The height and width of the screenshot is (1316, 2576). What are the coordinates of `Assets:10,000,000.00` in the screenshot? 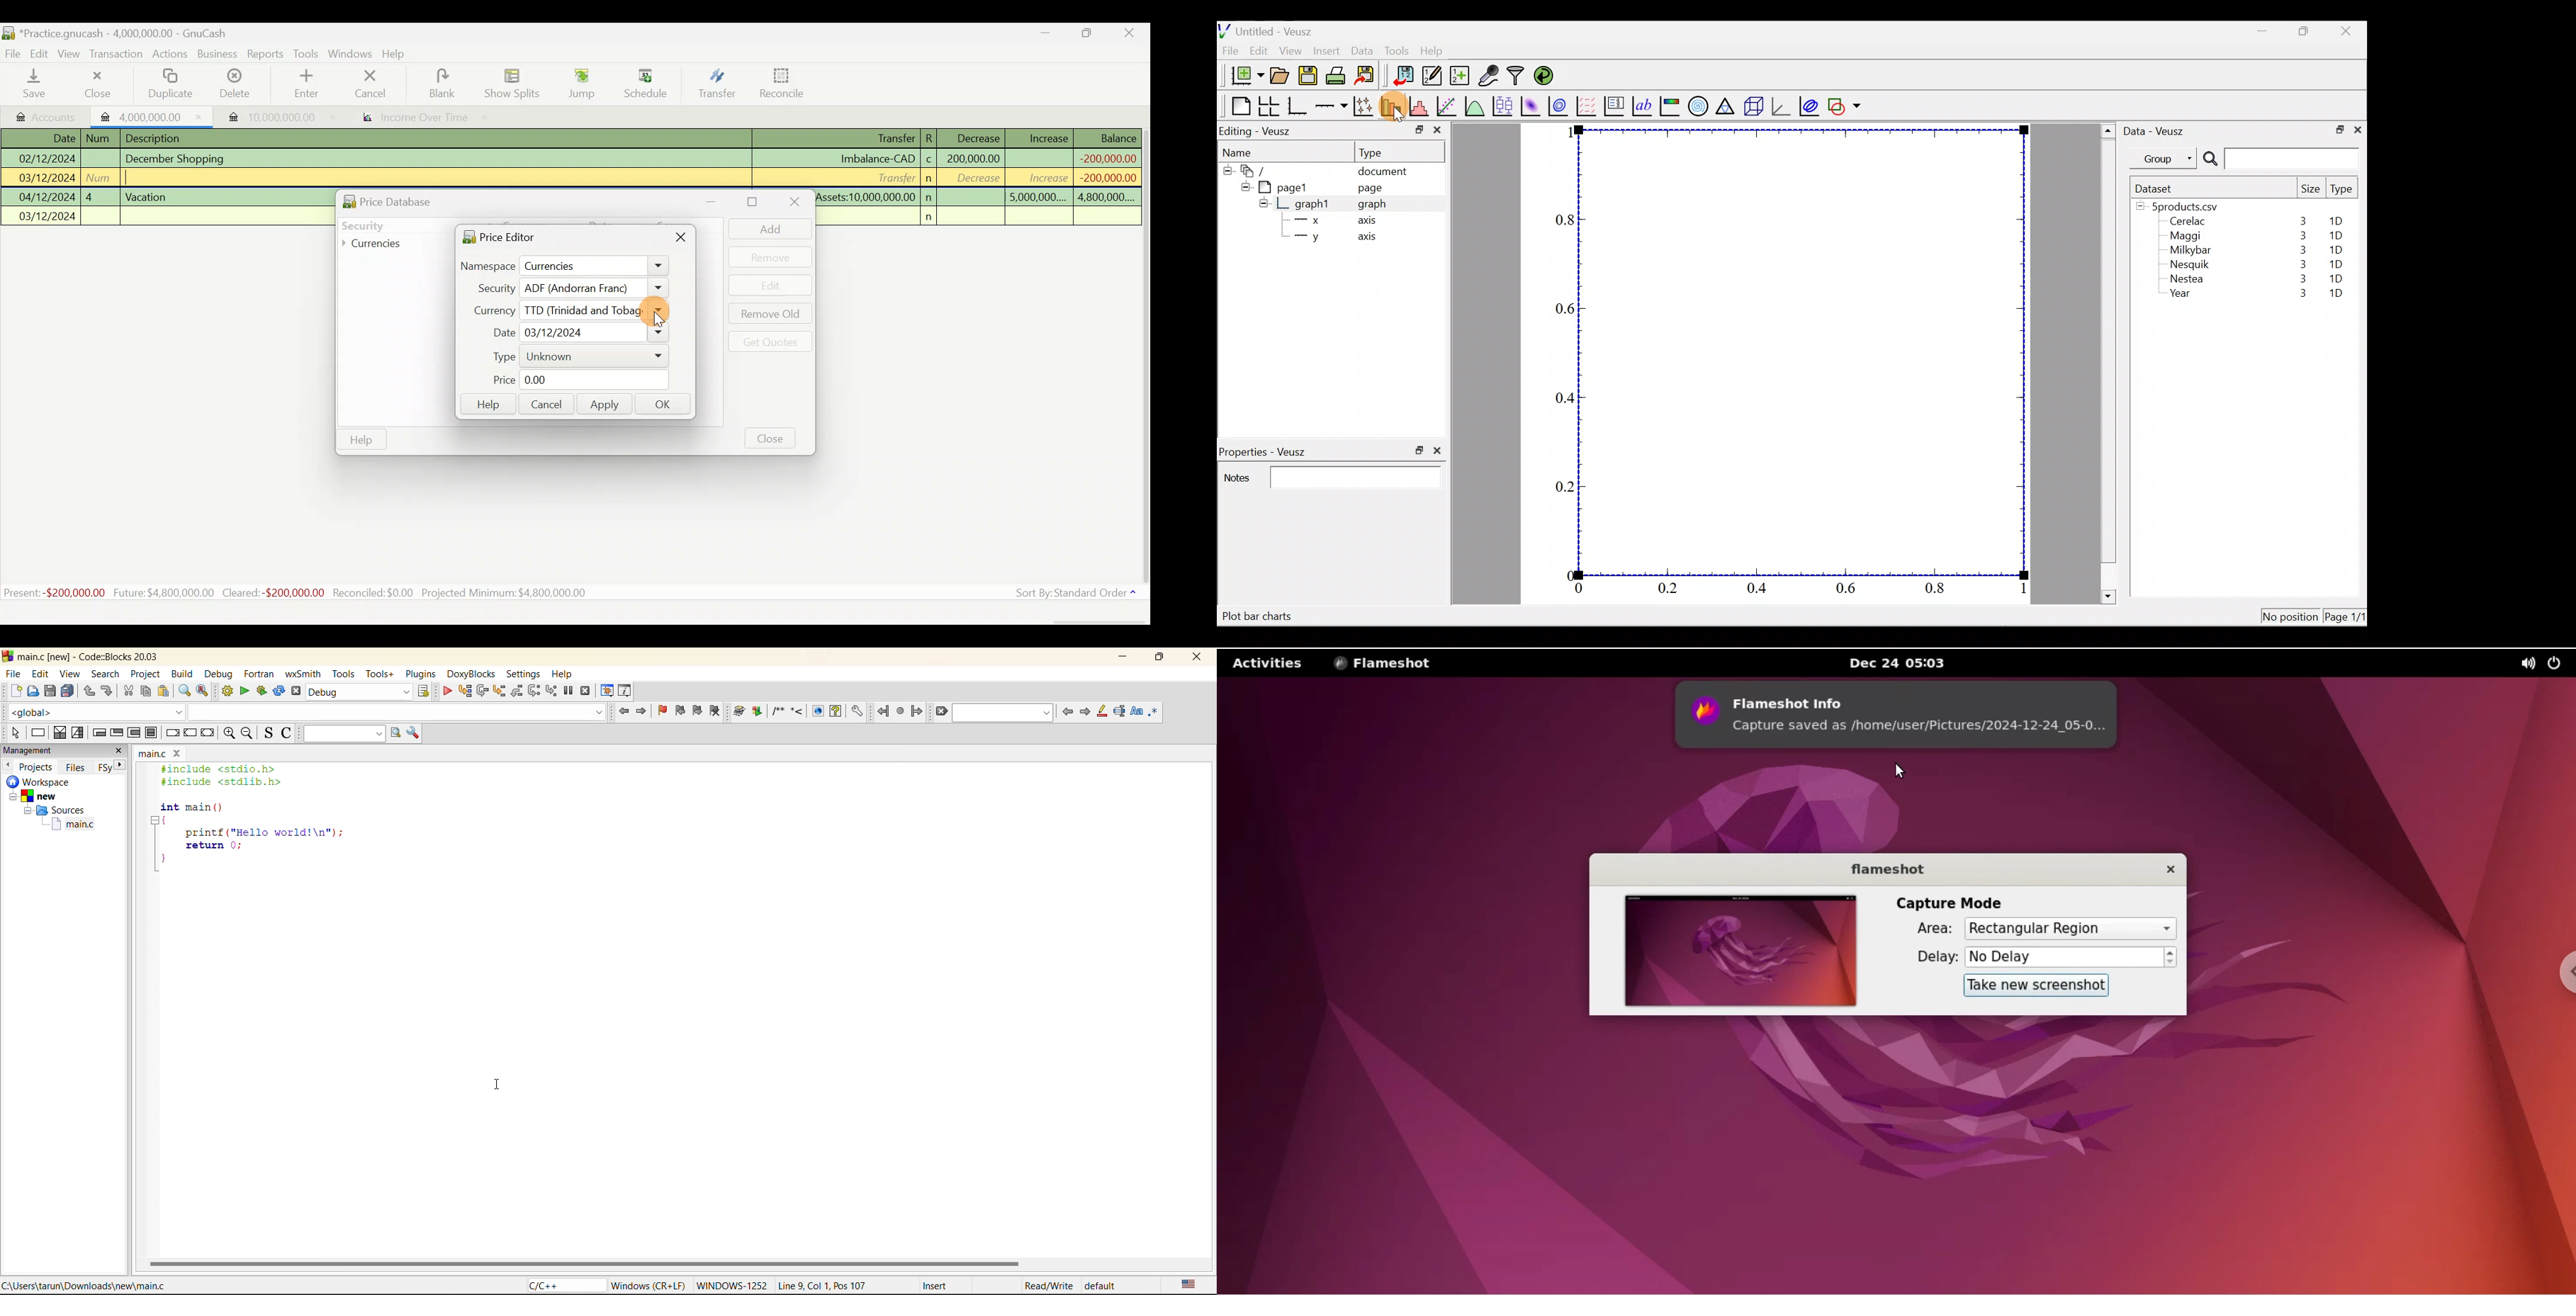 It's located at (866, 195).